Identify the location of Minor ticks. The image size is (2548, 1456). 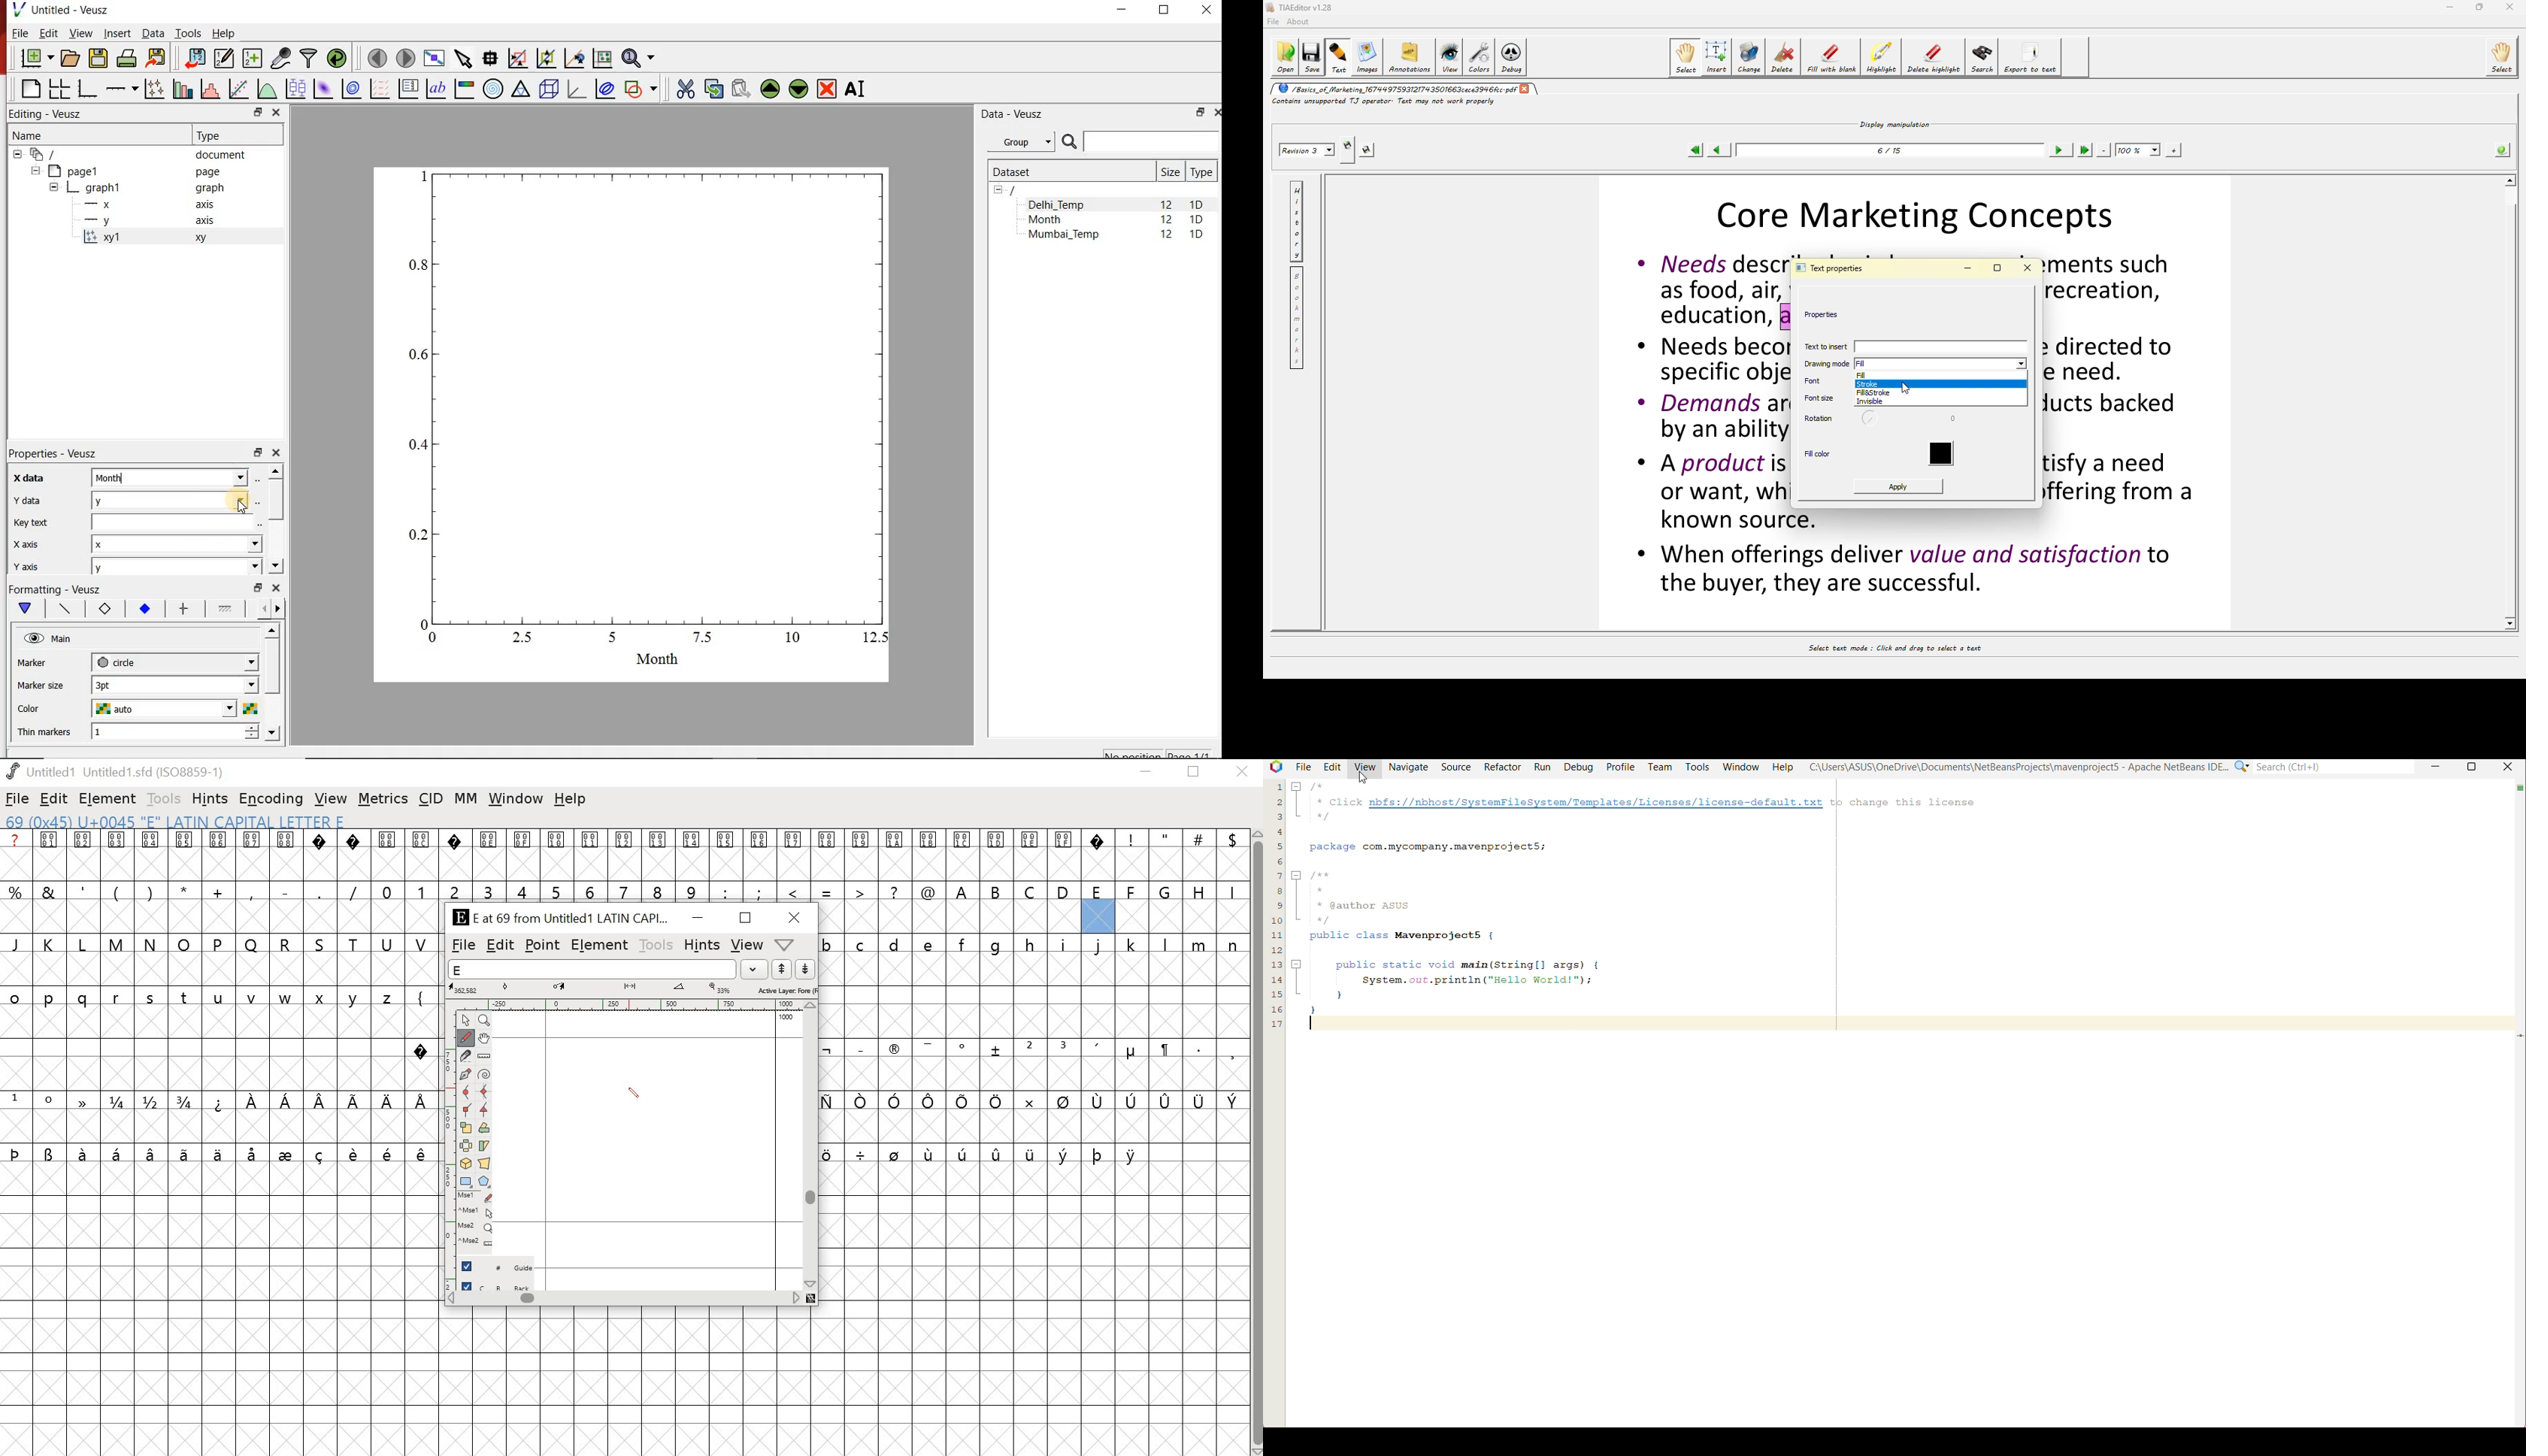
(226, 609).